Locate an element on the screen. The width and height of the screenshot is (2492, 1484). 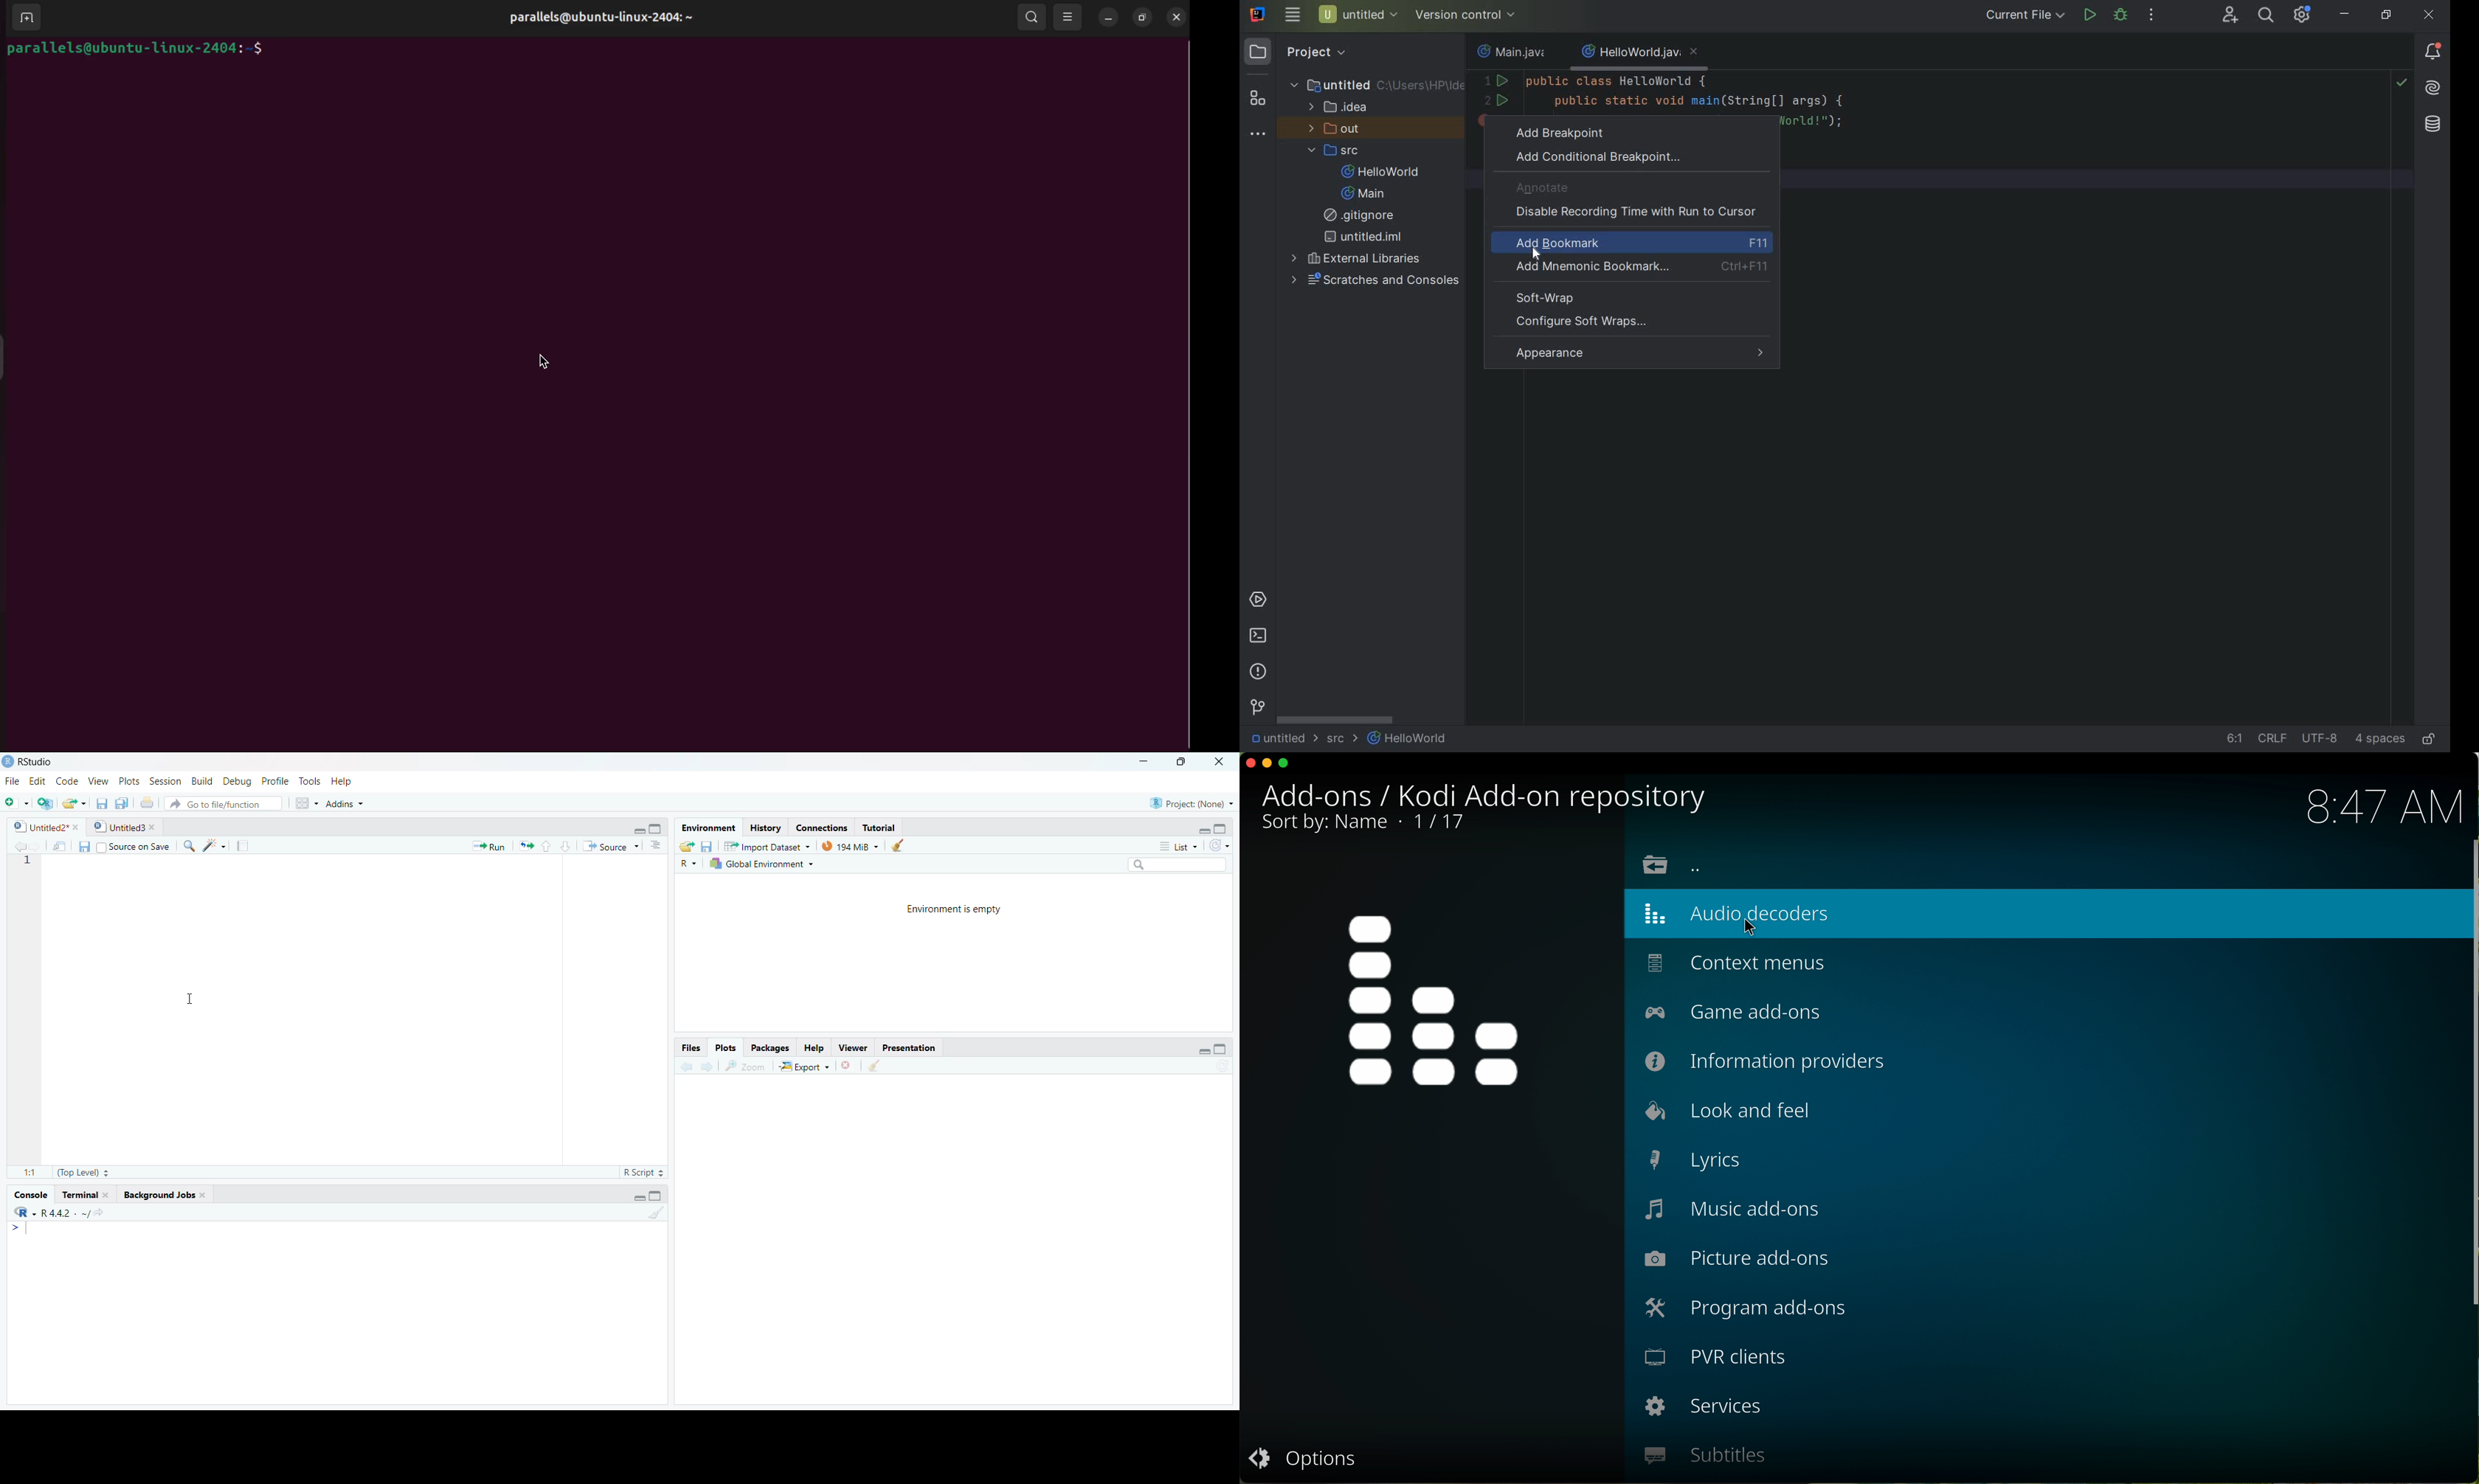
search is located at coordinates (189, 846).